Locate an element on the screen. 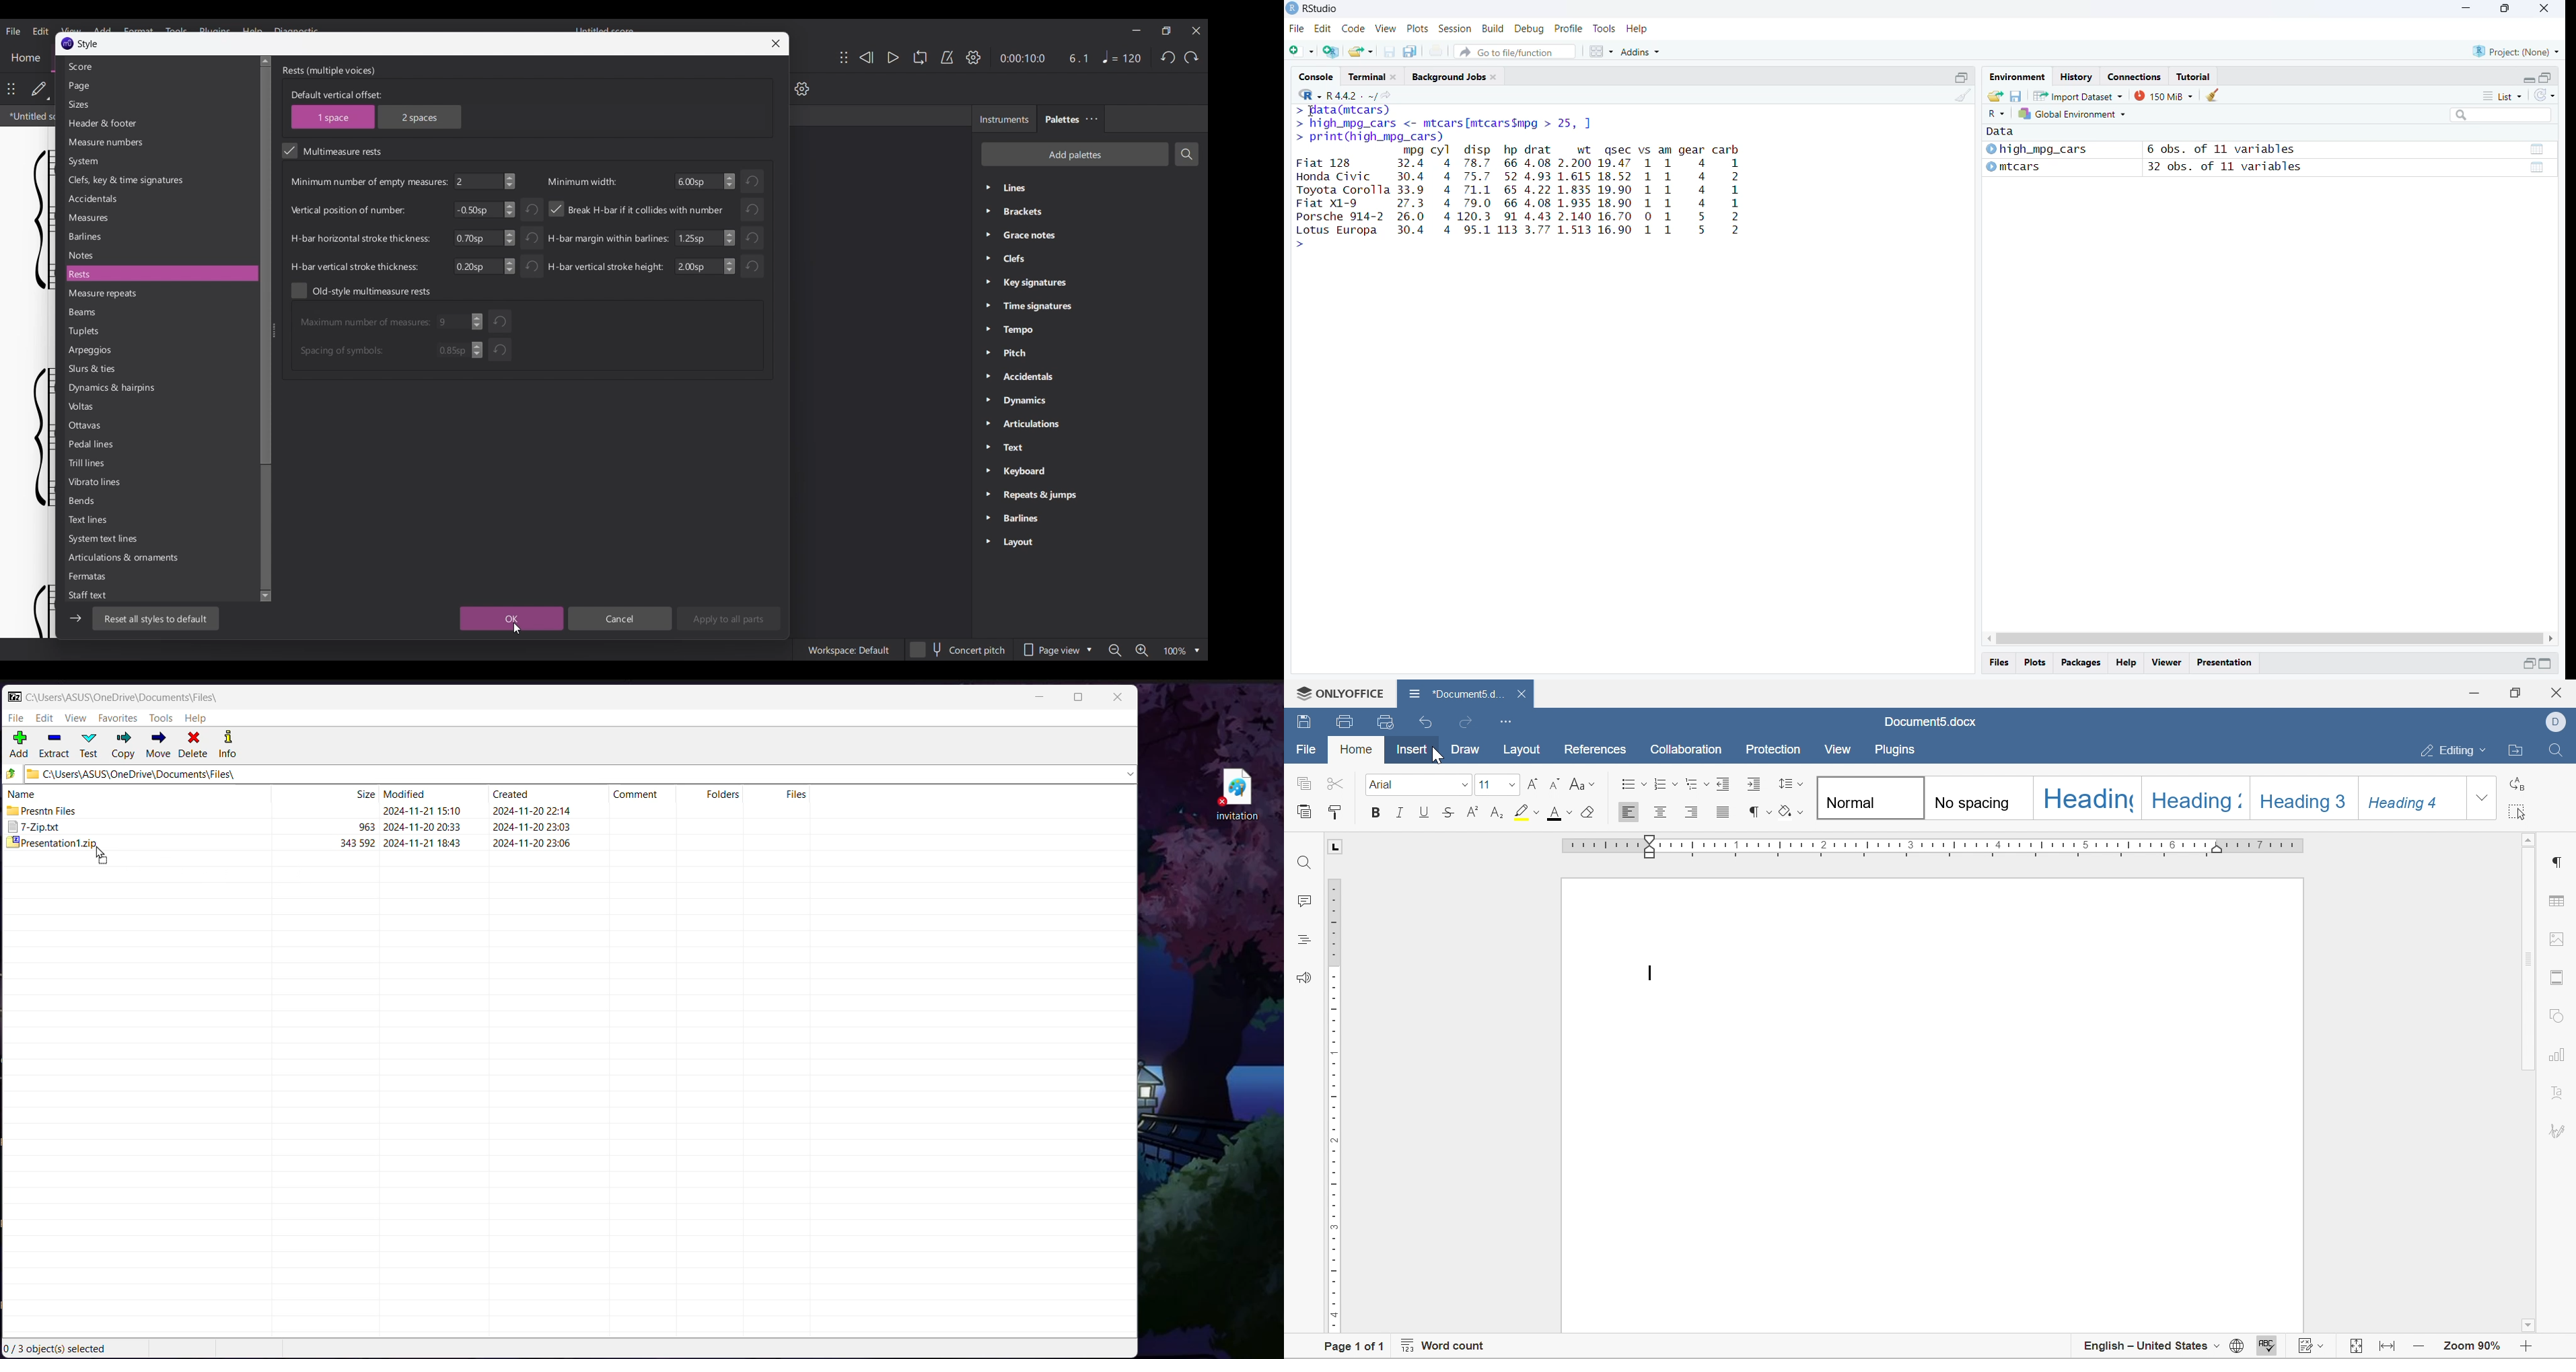 The width and height of the screenshot is (2576, 1372). Close interface is located at coordinates (1196, 31).